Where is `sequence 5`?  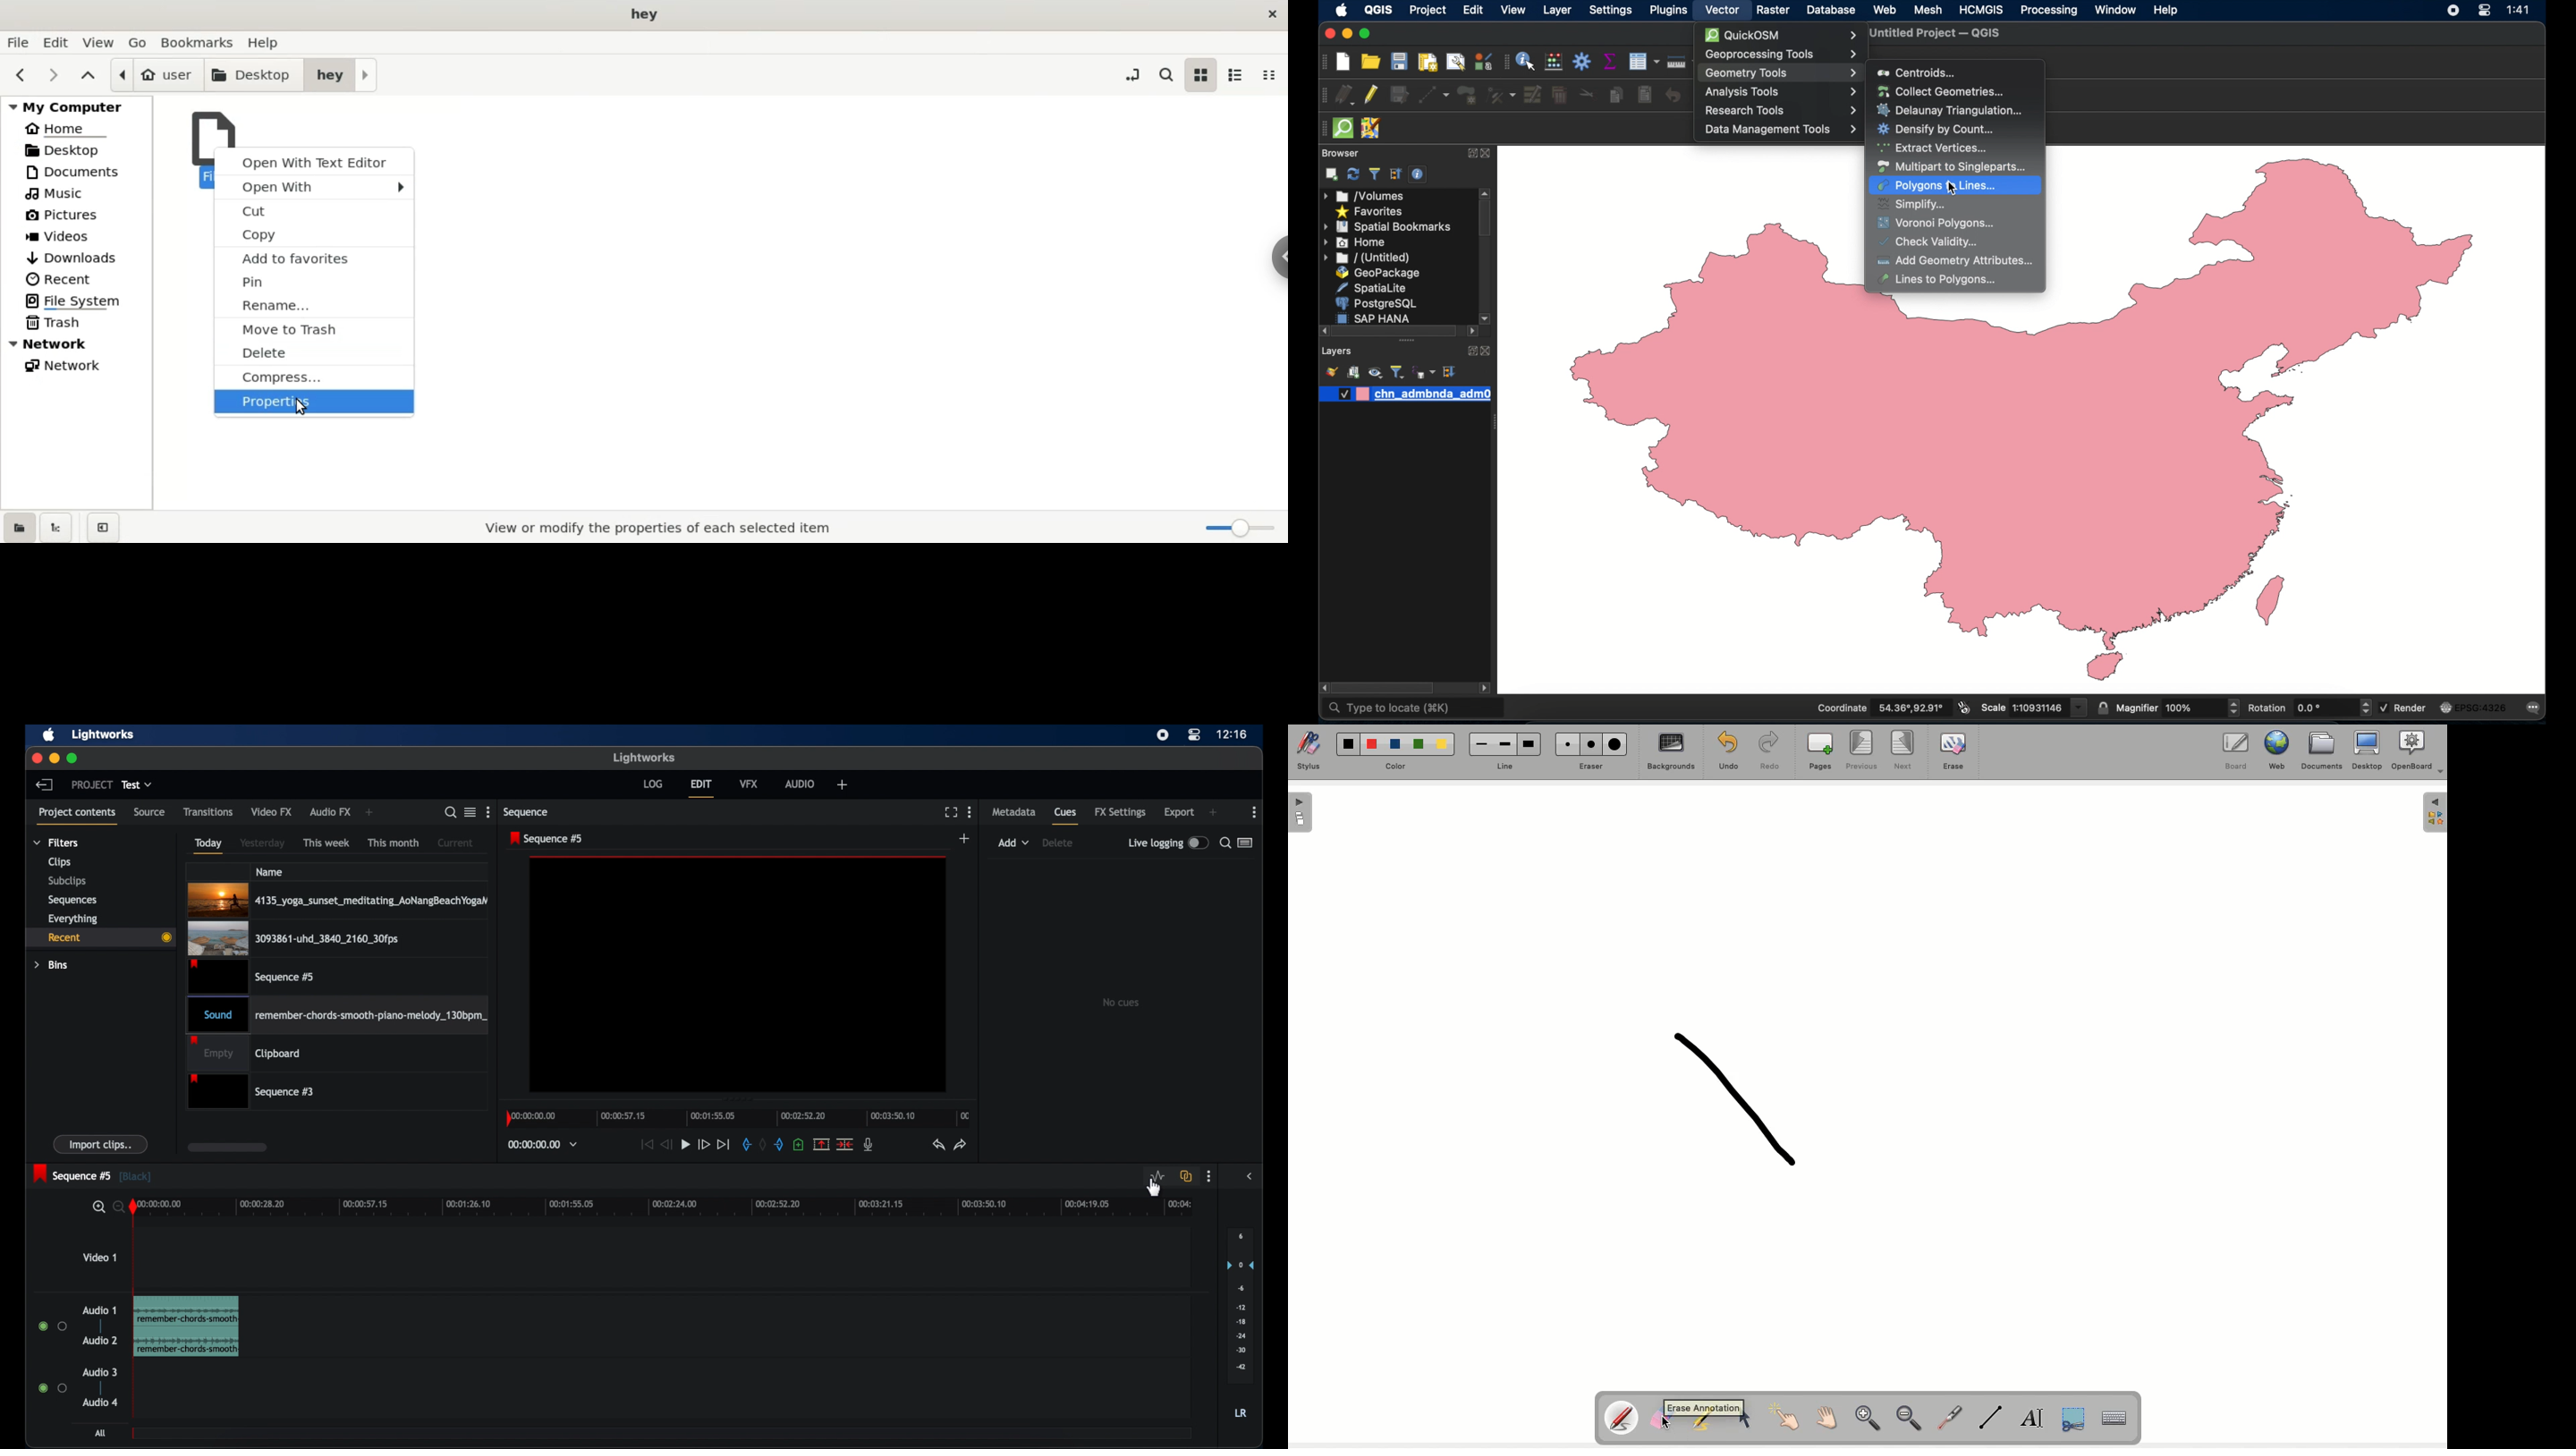 sequence 5 is located at coordinates (92, 1174).